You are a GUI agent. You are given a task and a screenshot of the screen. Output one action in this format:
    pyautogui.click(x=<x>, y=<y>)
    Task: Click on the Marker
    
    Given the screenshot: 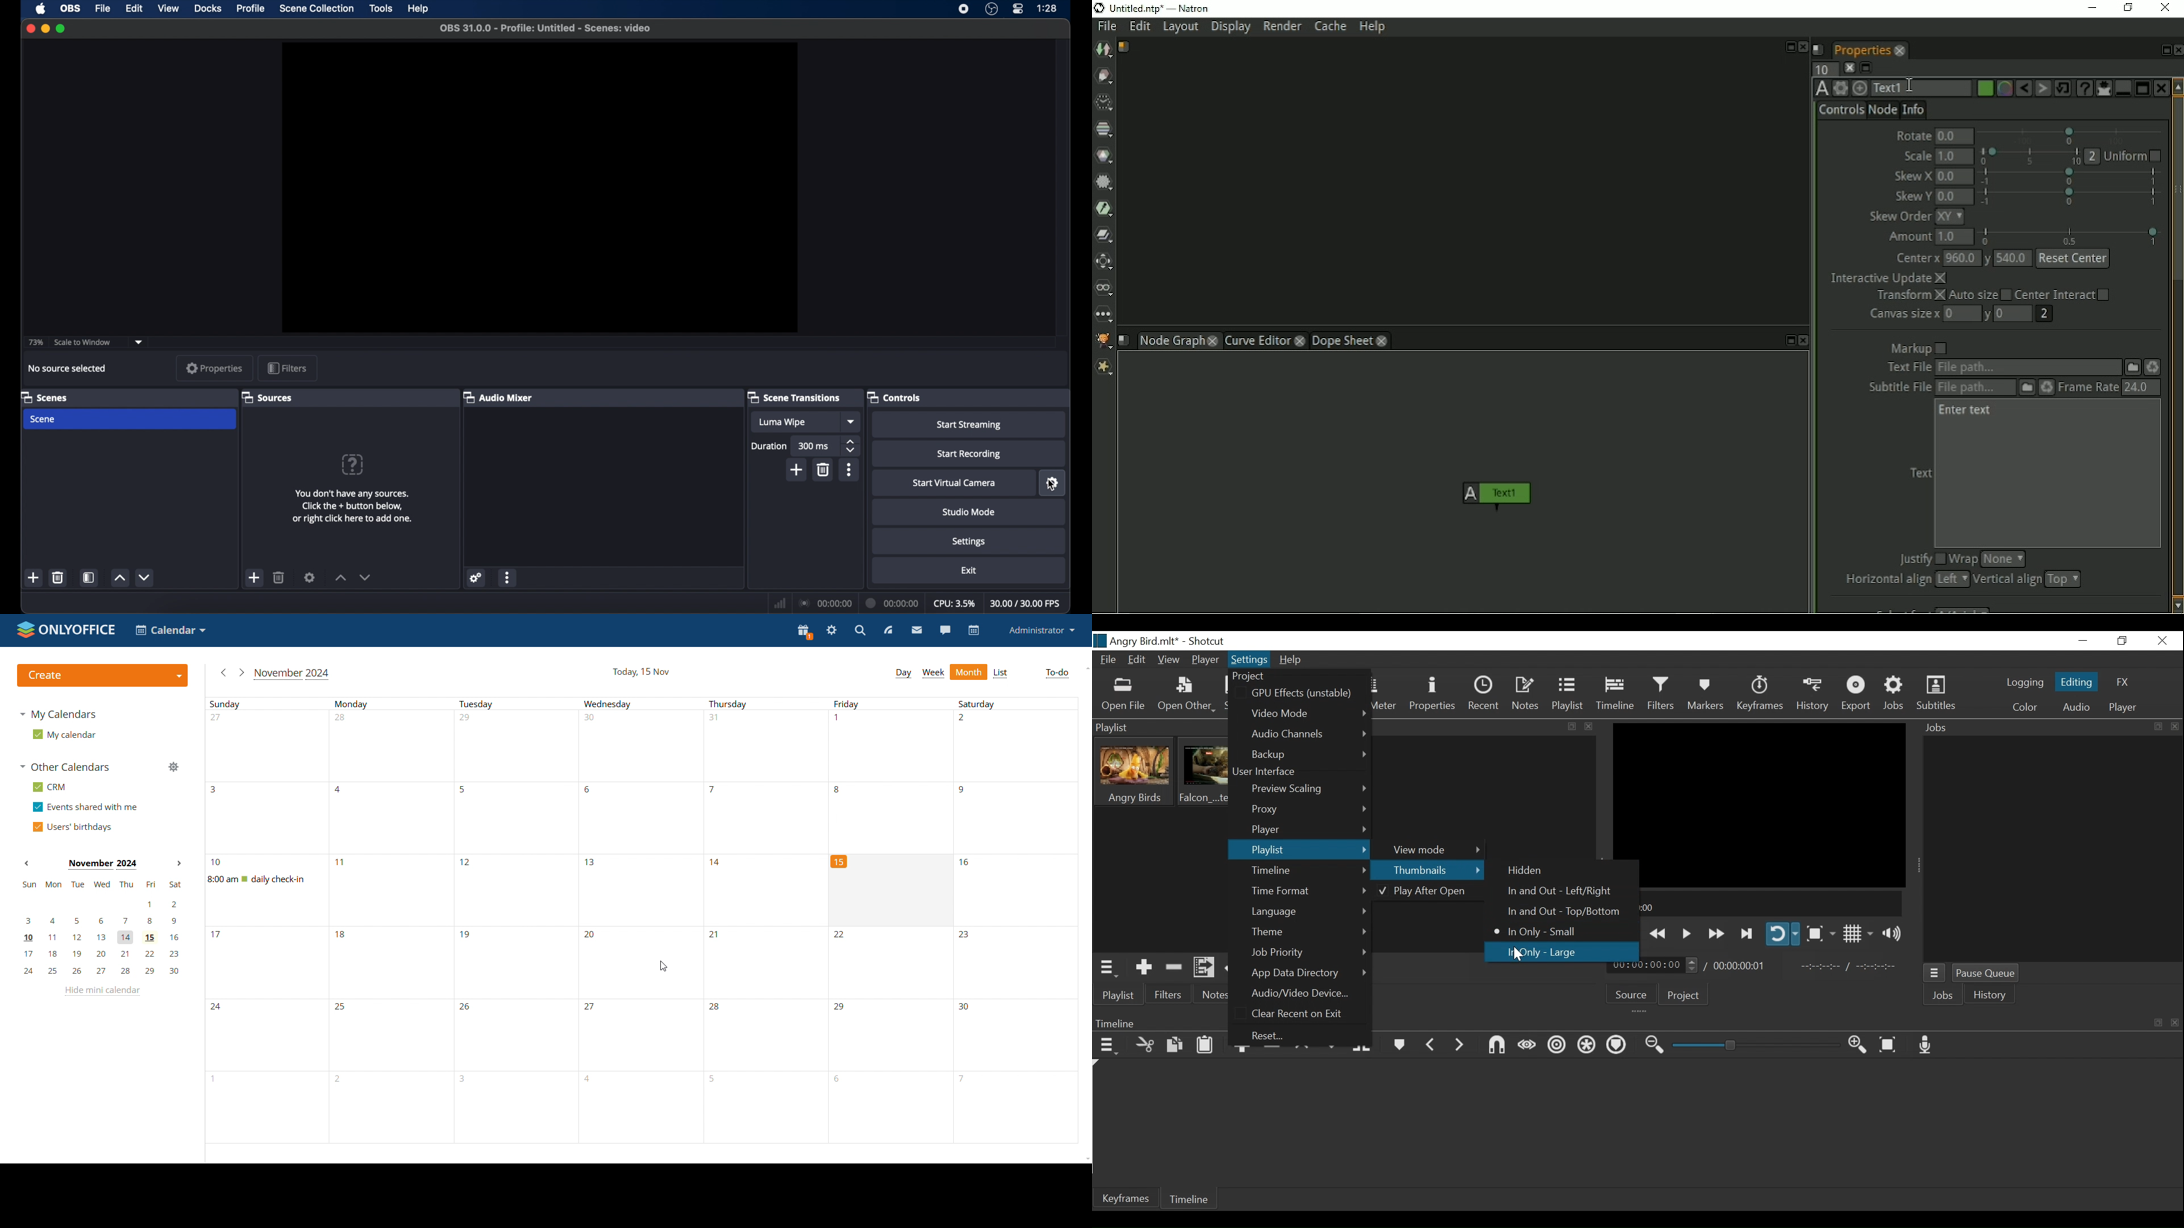 What is the action you would take?
    pyautogui.click(x=1398, y=1047)
    